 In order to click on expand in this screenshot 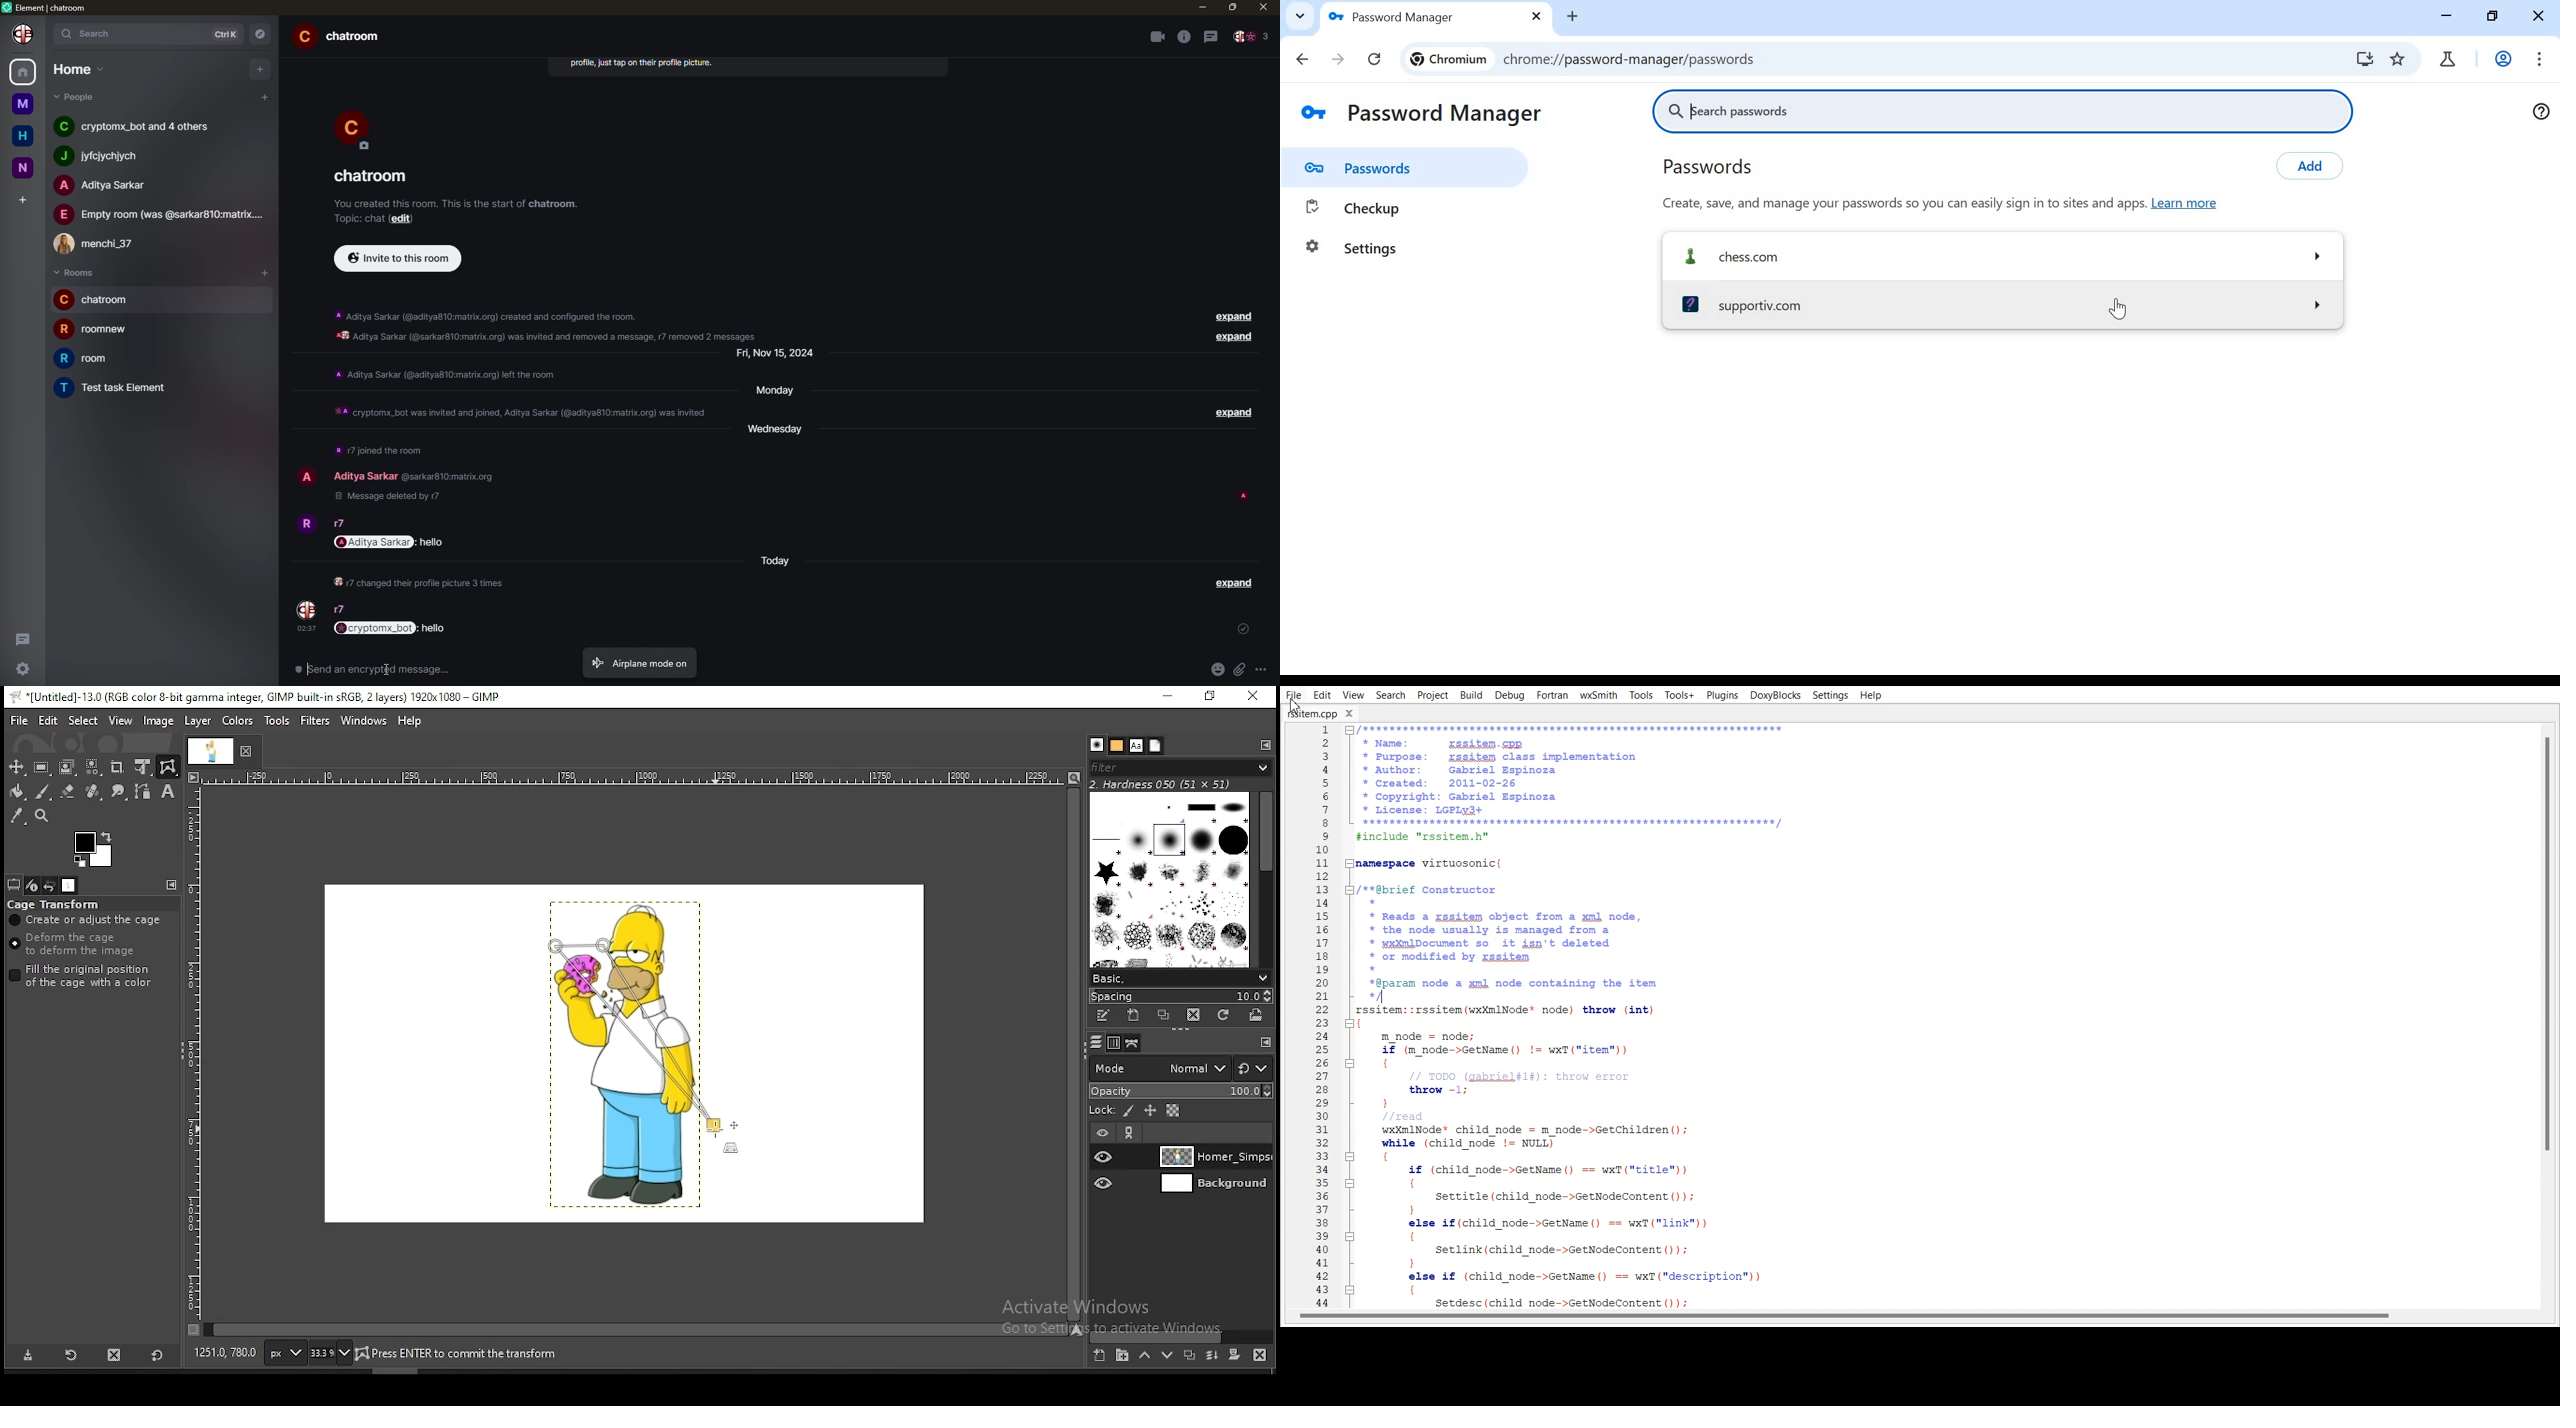, I will do `click(1235, 339)`.